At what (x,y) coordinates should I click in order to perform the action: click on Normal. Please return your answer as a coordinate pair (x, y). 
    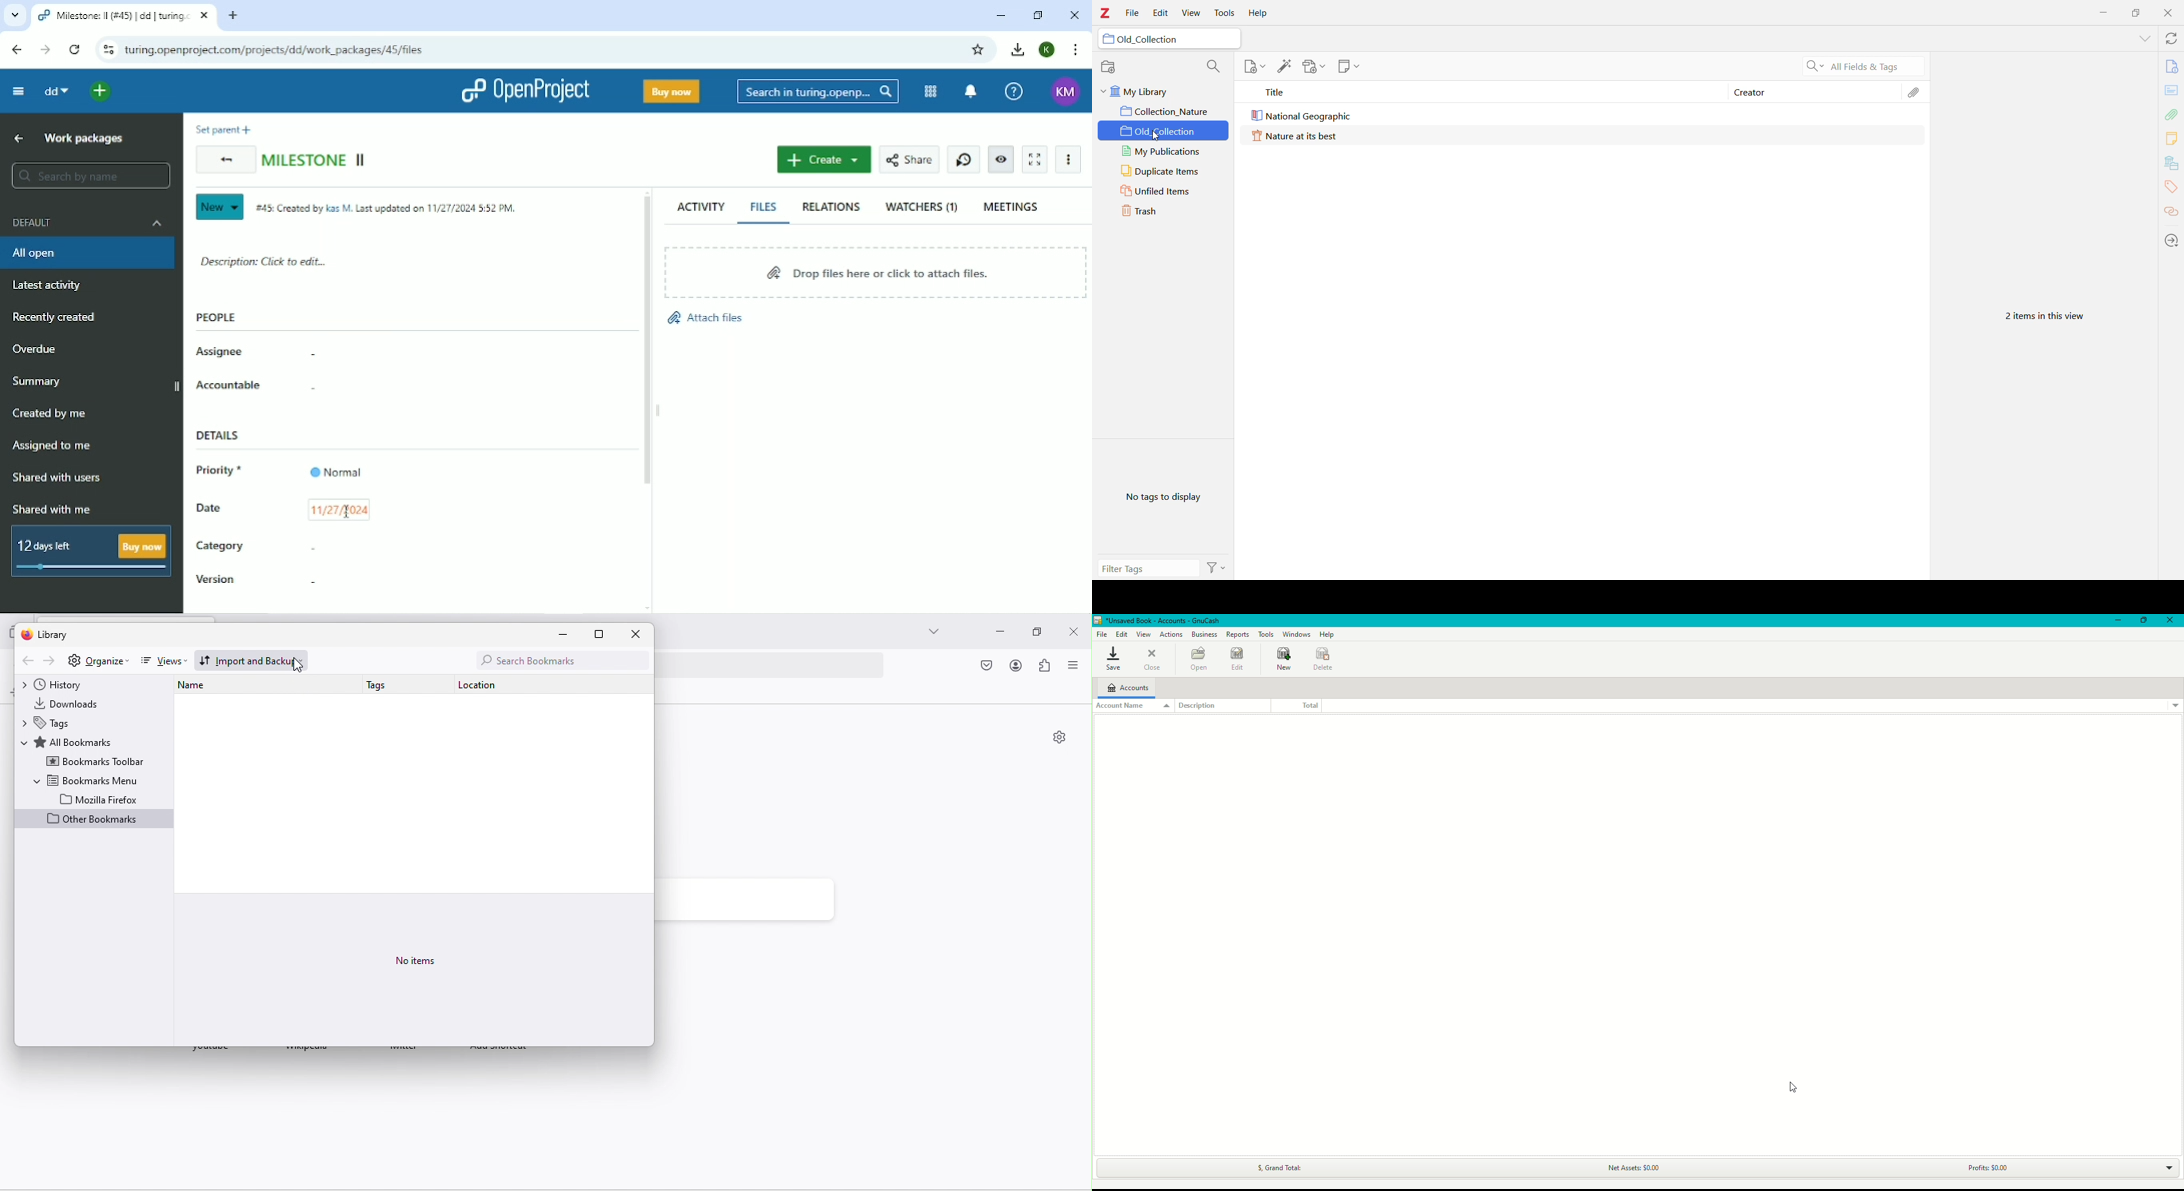
    Looking at the image, I should click on (336, 471).